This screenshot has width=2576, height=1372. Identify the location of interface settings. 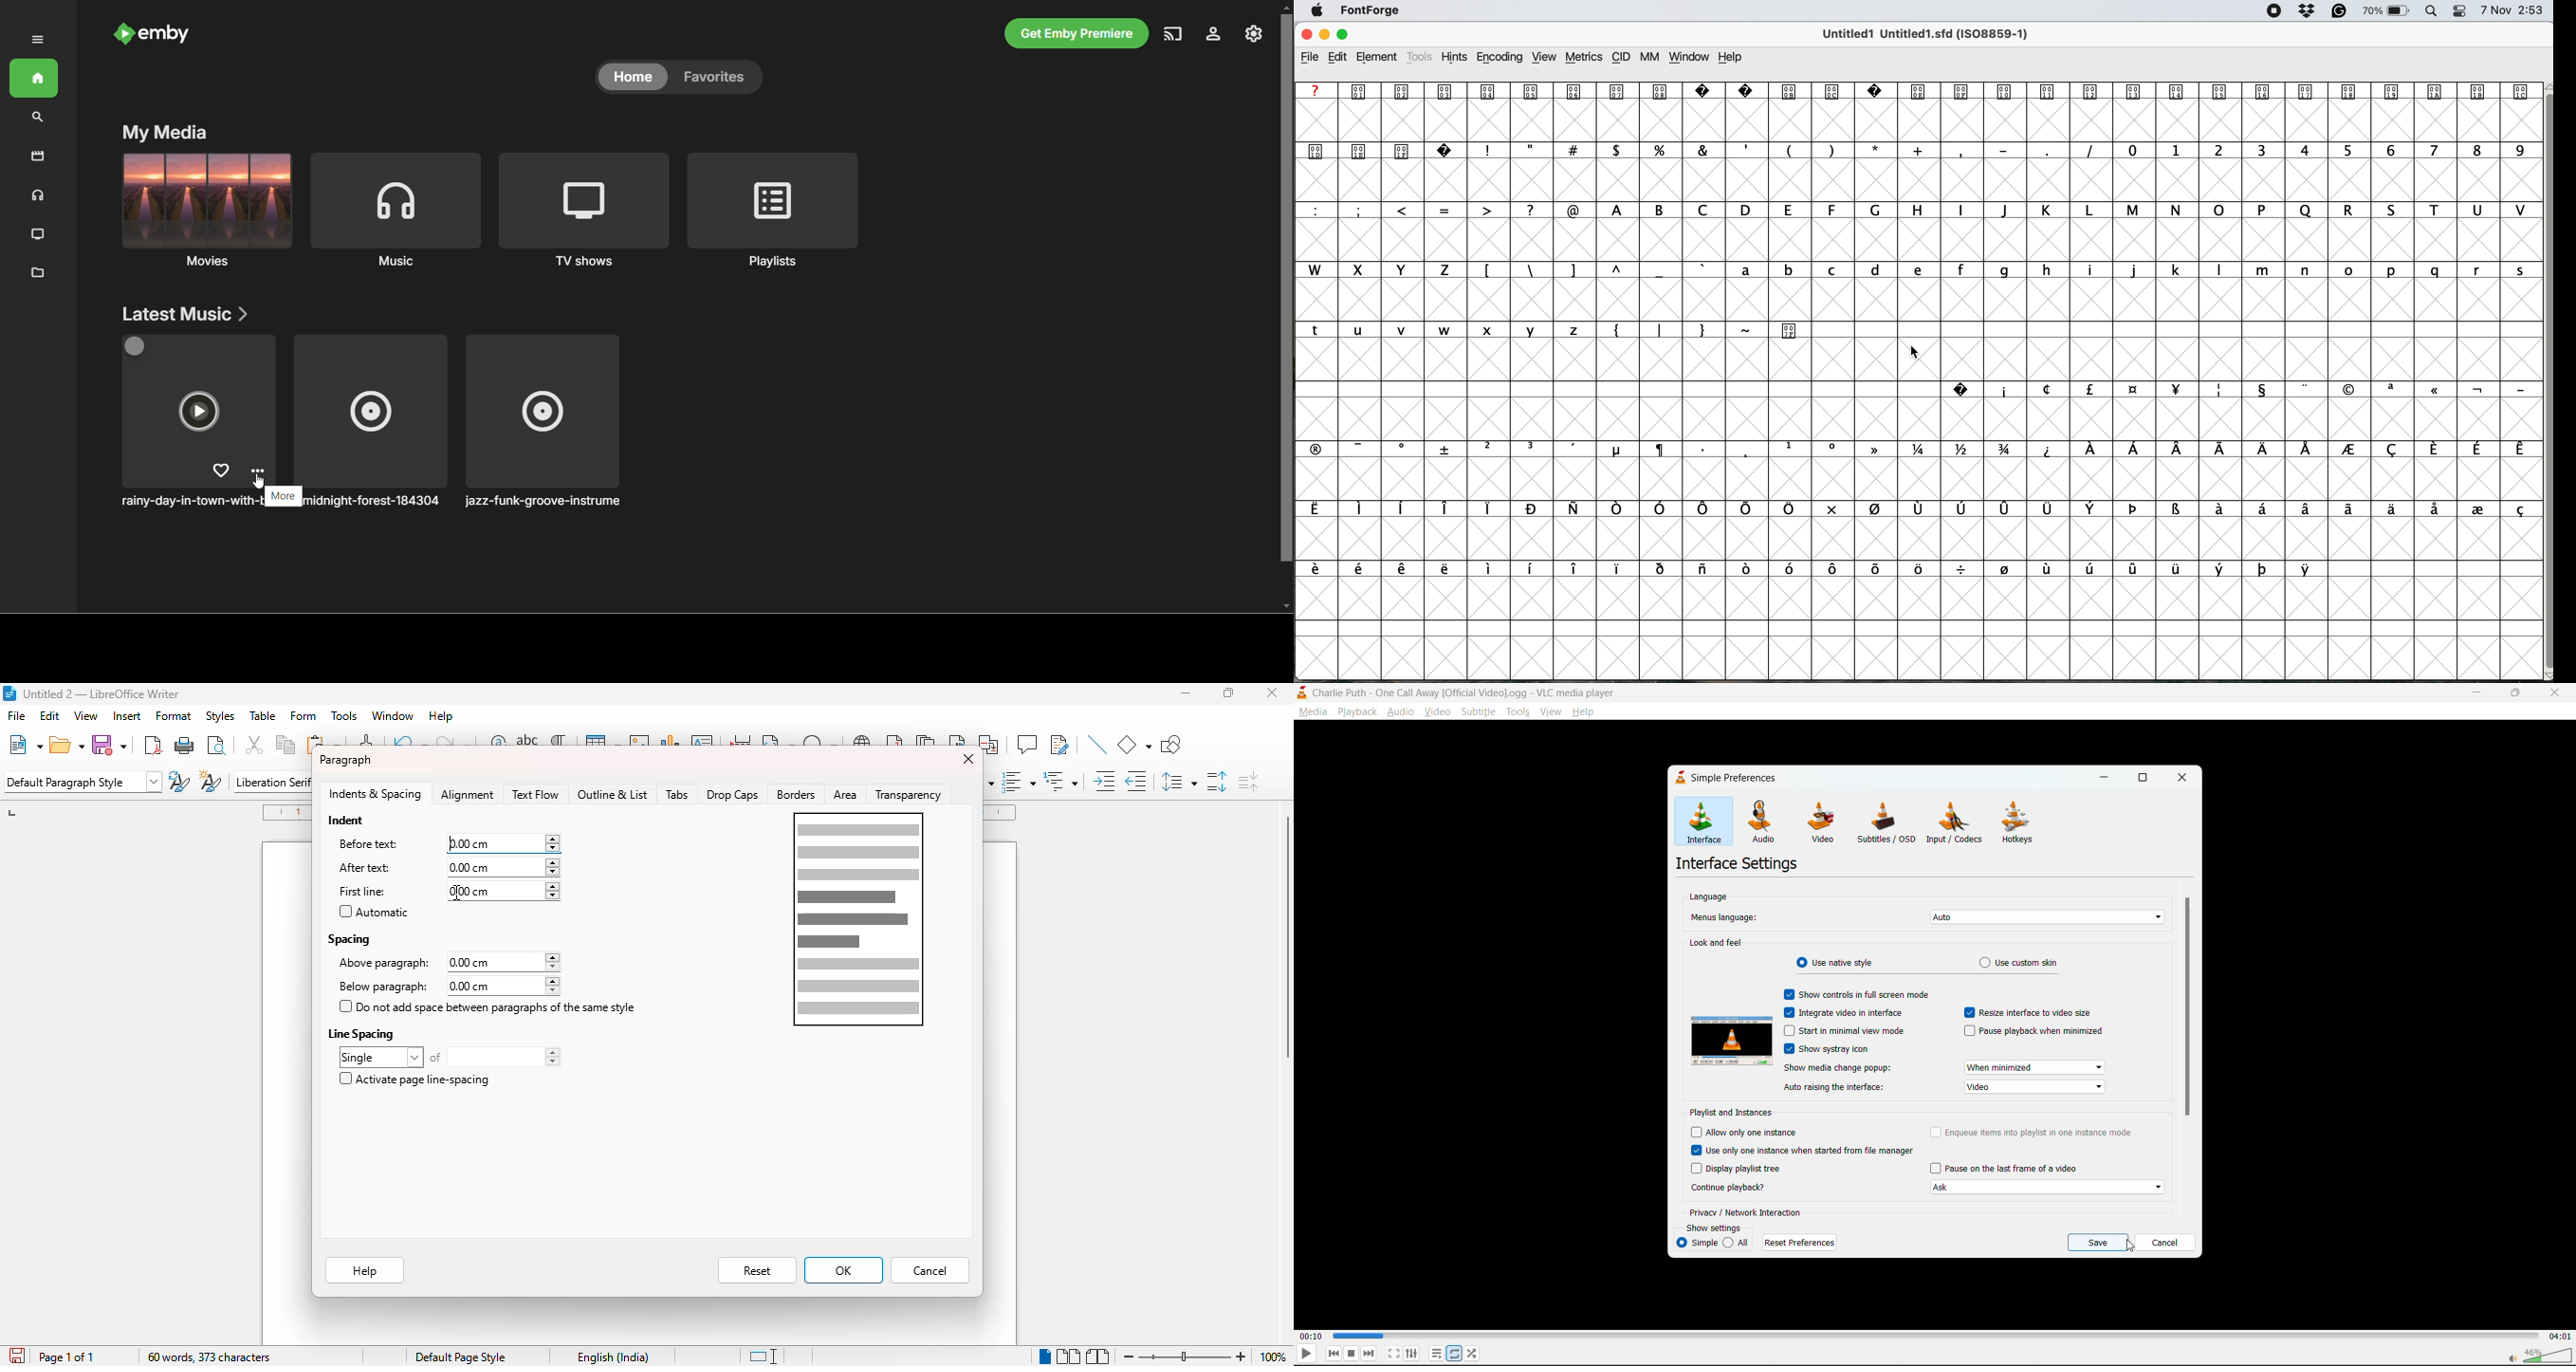
(1735, 864).